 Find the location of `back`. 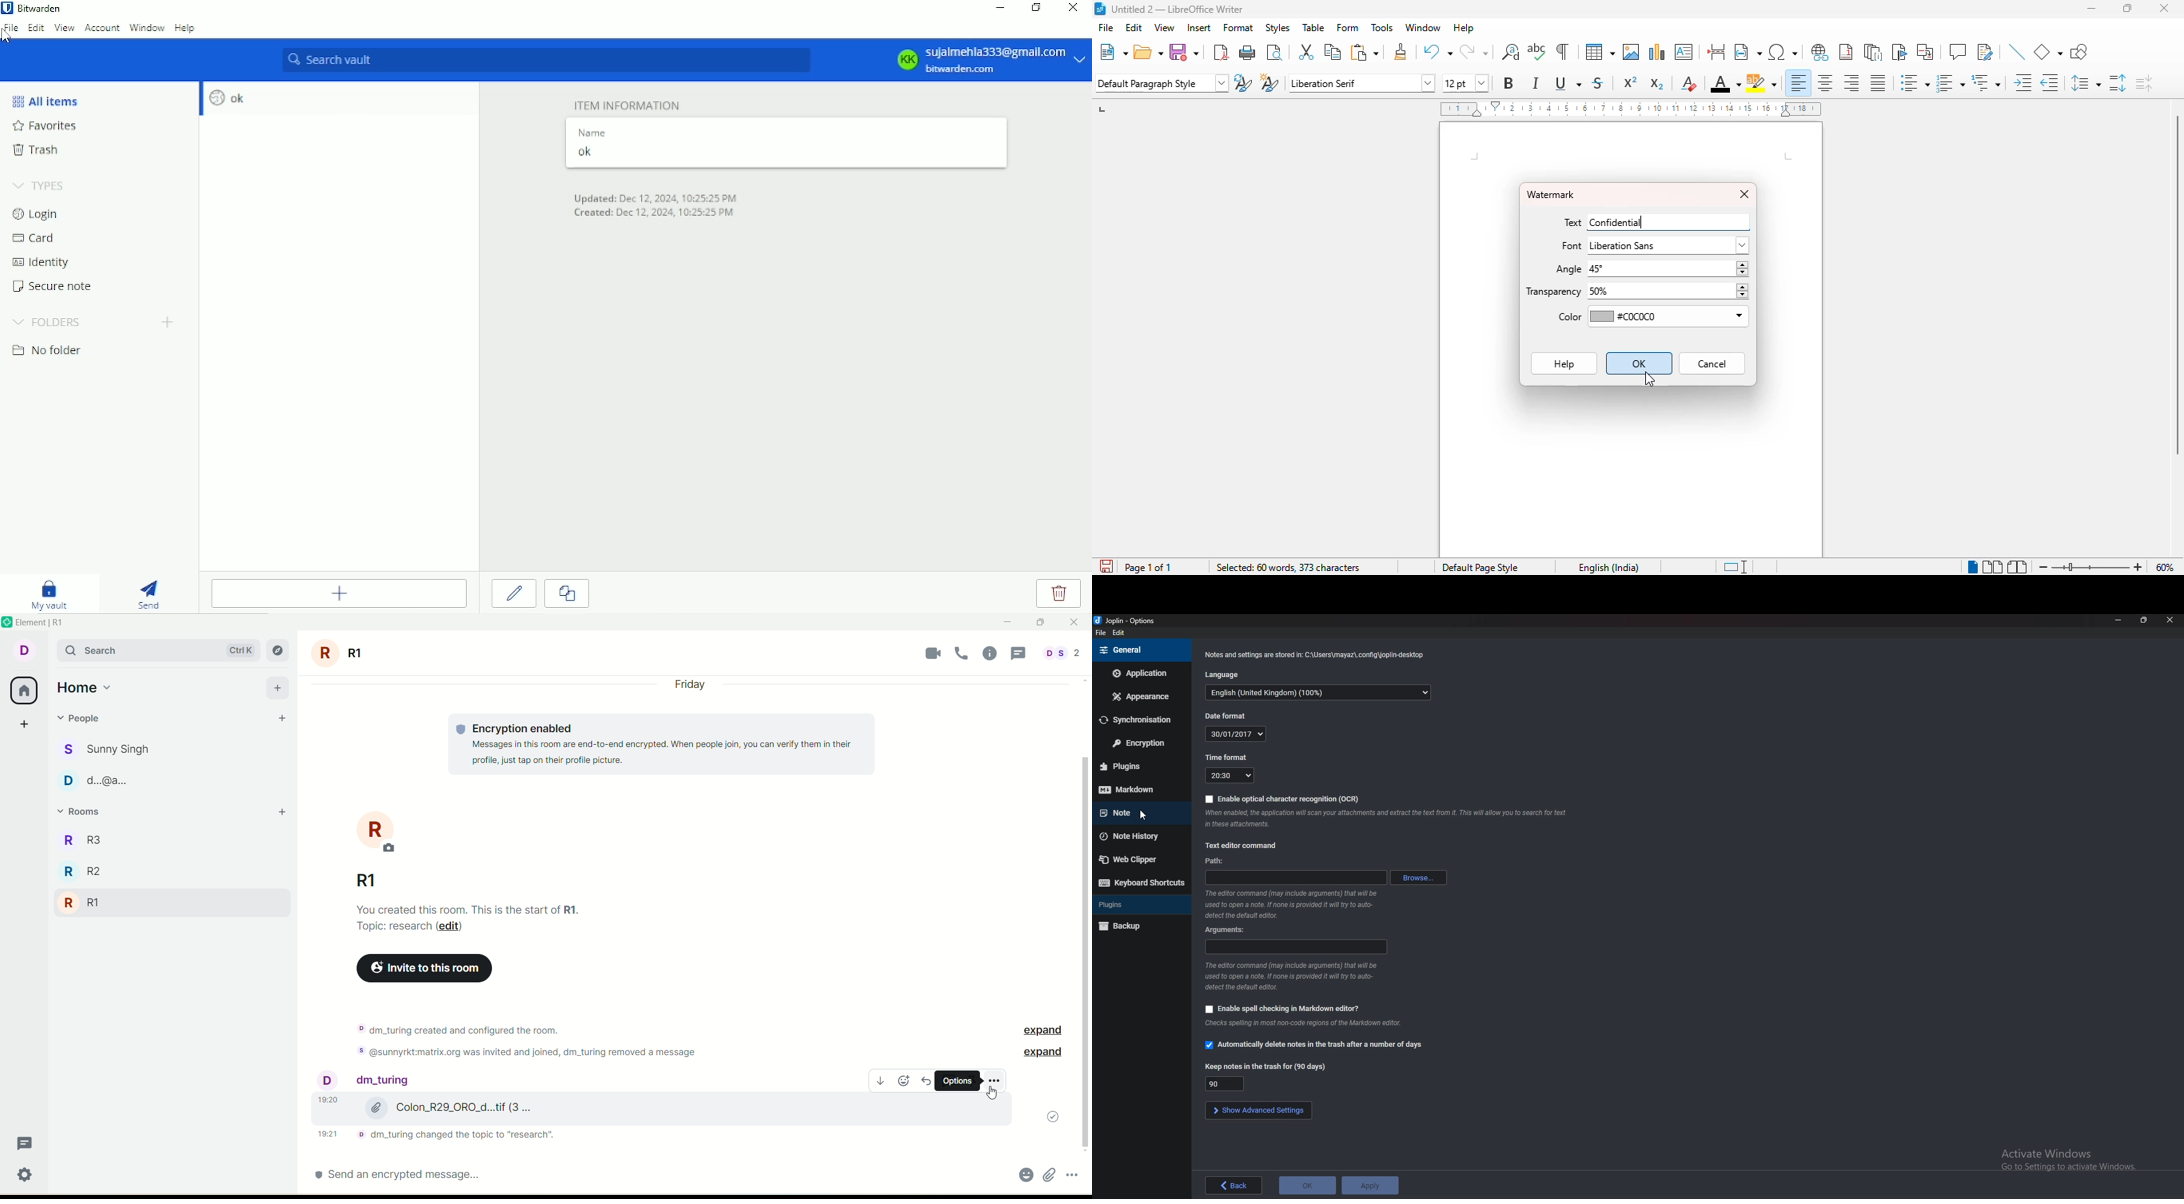

back is located at coordinates (1230, 1186).